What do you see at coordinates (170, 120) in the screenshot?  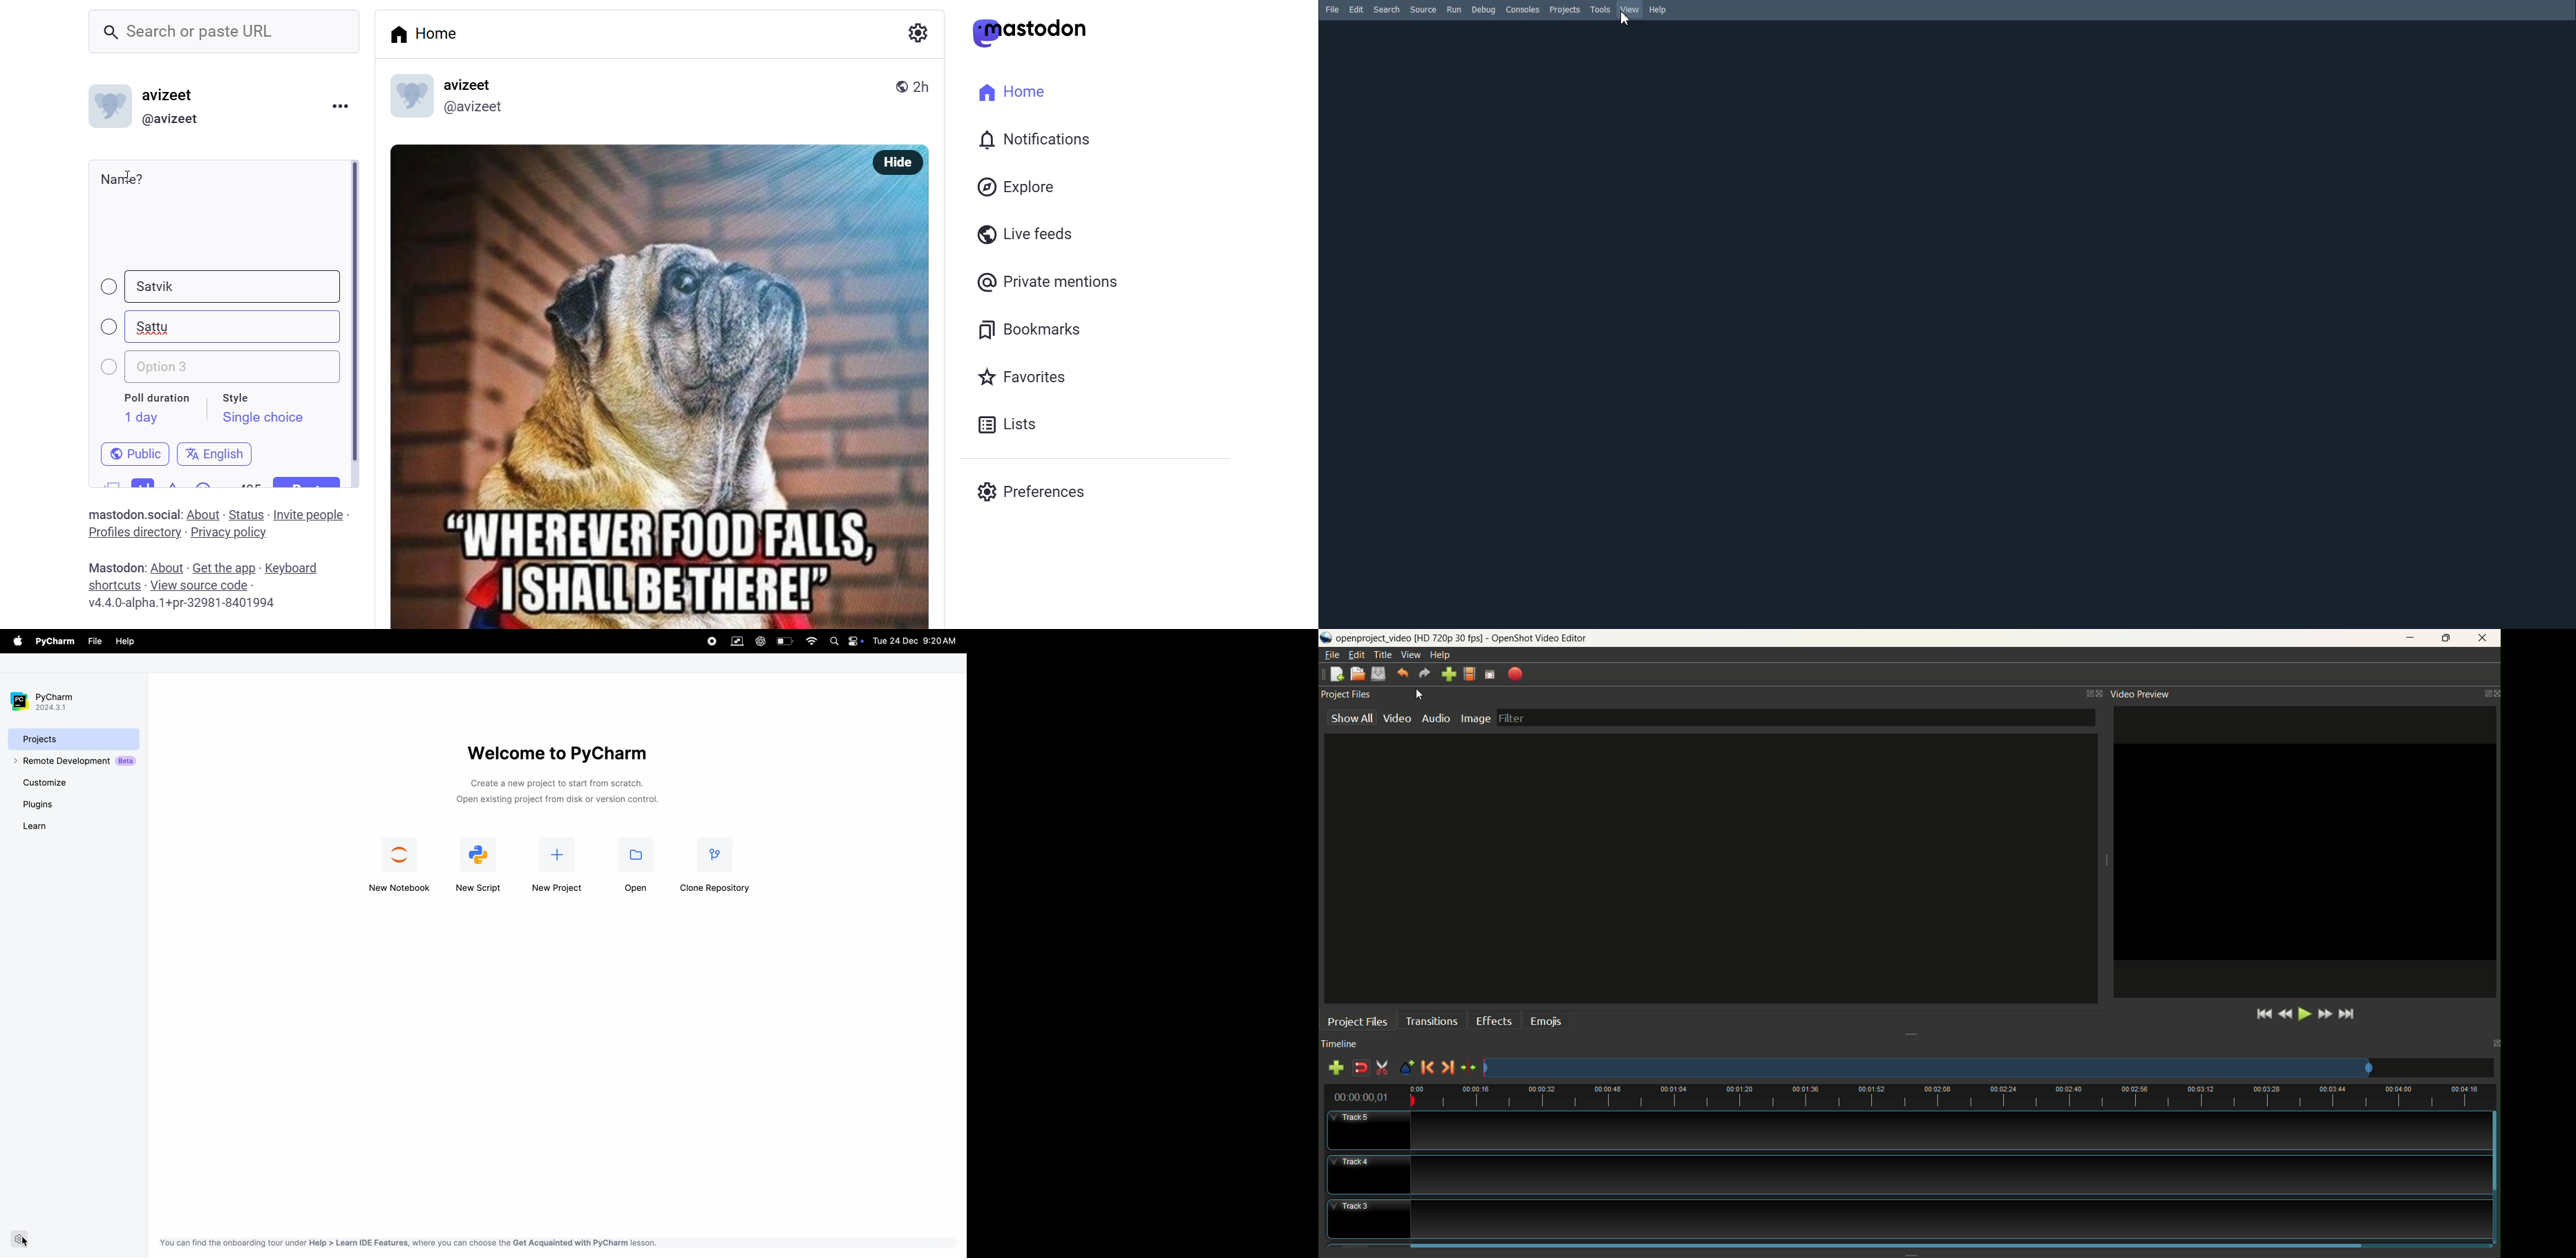 I see `@avizeet` at bounding box center [170, 120].